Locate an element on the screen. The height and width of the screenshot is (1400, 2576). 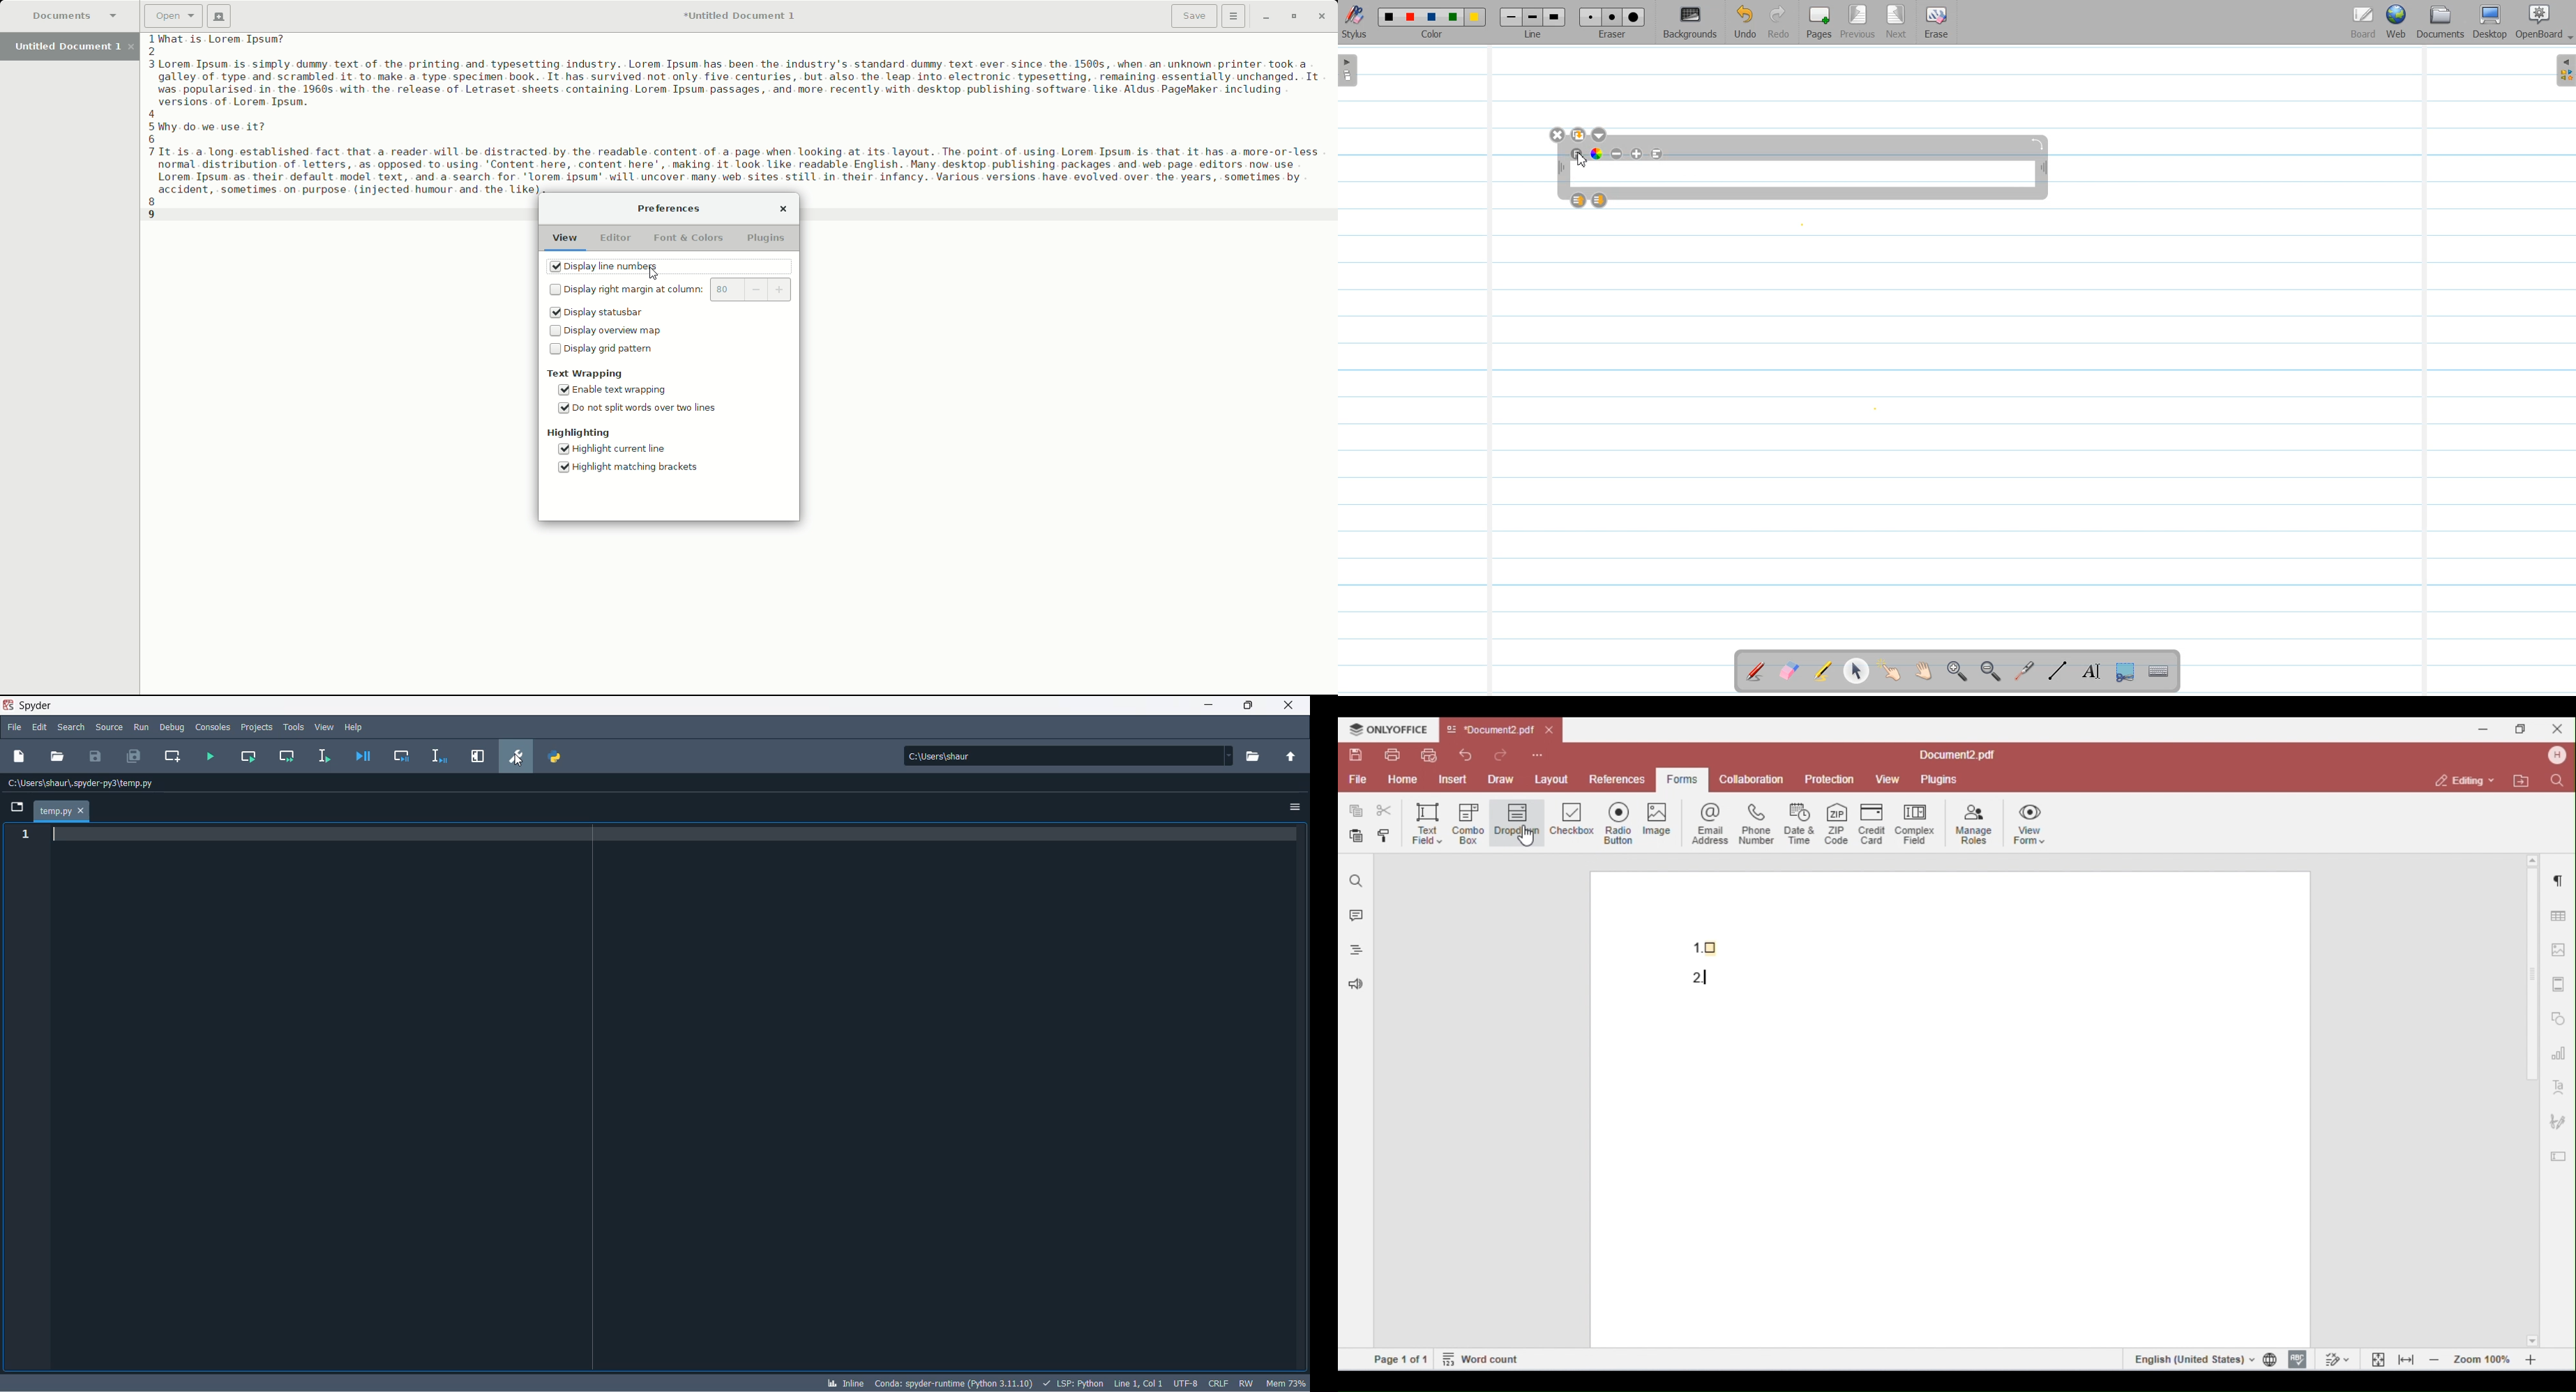
file control is located at coordinates (1244, 1382).